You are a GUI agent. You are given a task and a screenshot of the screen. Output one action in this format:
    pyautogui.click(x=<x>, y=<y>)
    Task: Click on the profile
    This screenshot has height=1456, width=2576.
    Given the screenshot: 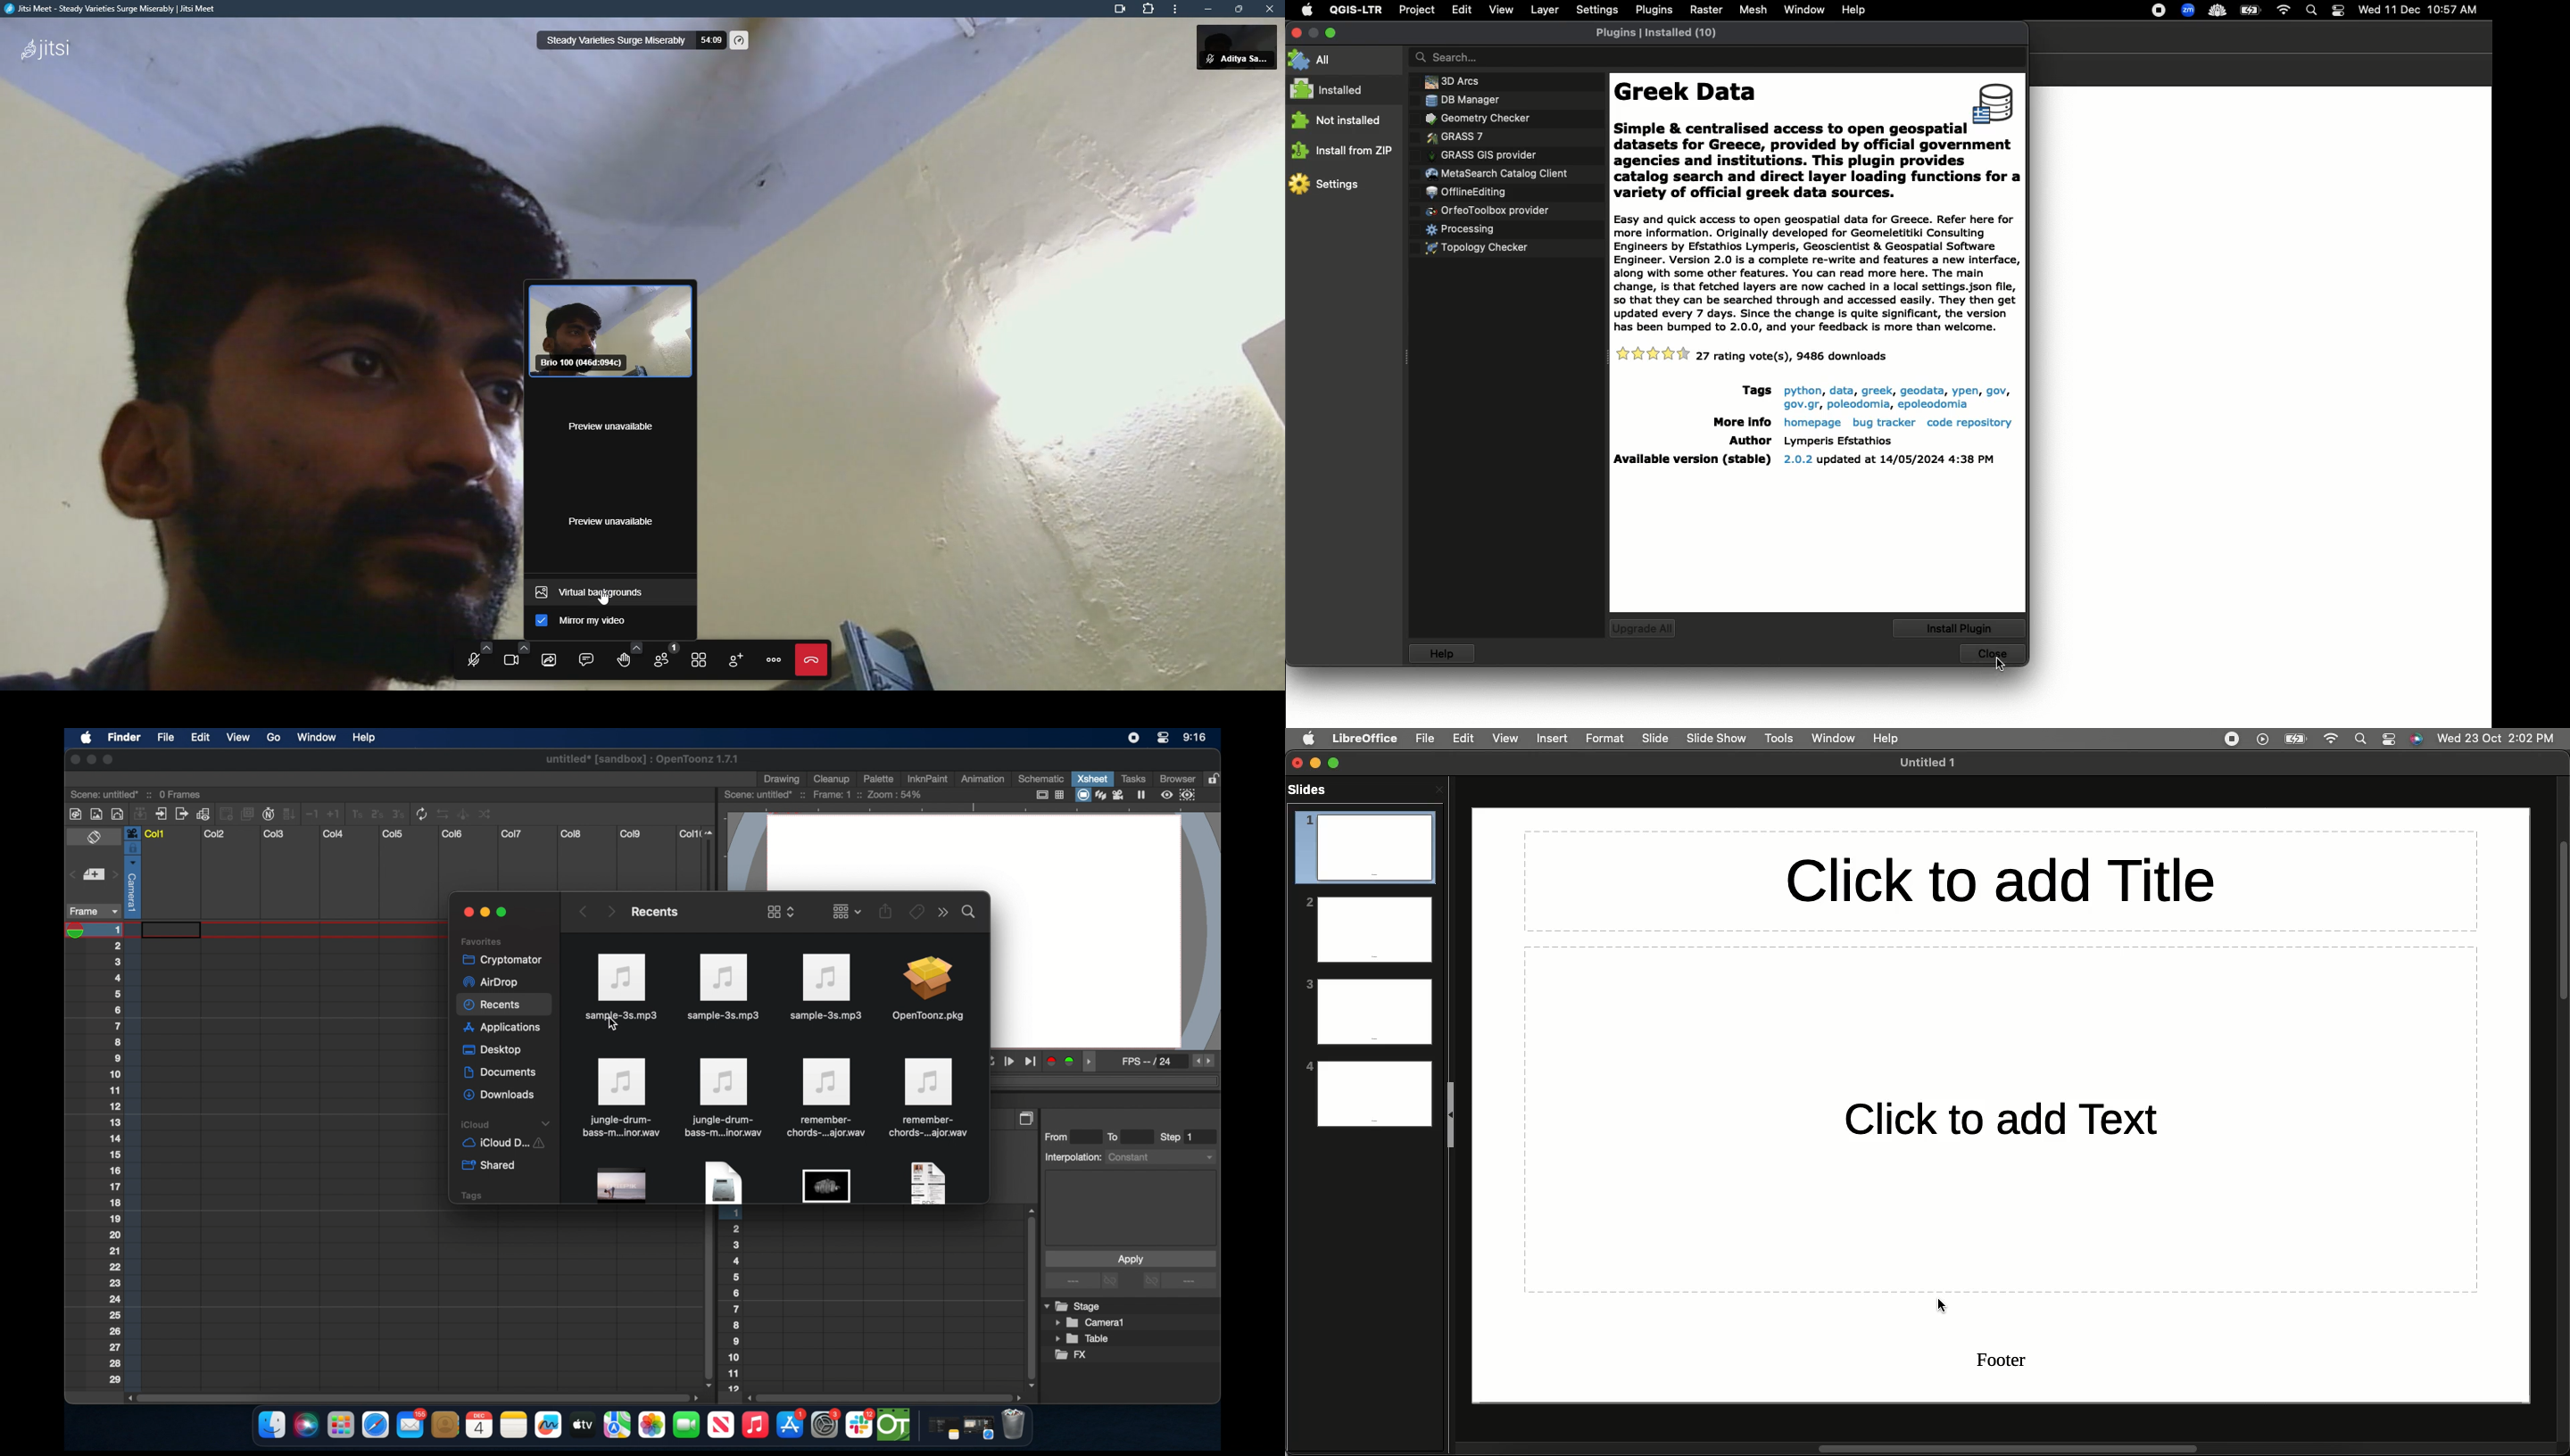 What is the action you would take?
    pyautogui.click(x=1249, y=47)
    